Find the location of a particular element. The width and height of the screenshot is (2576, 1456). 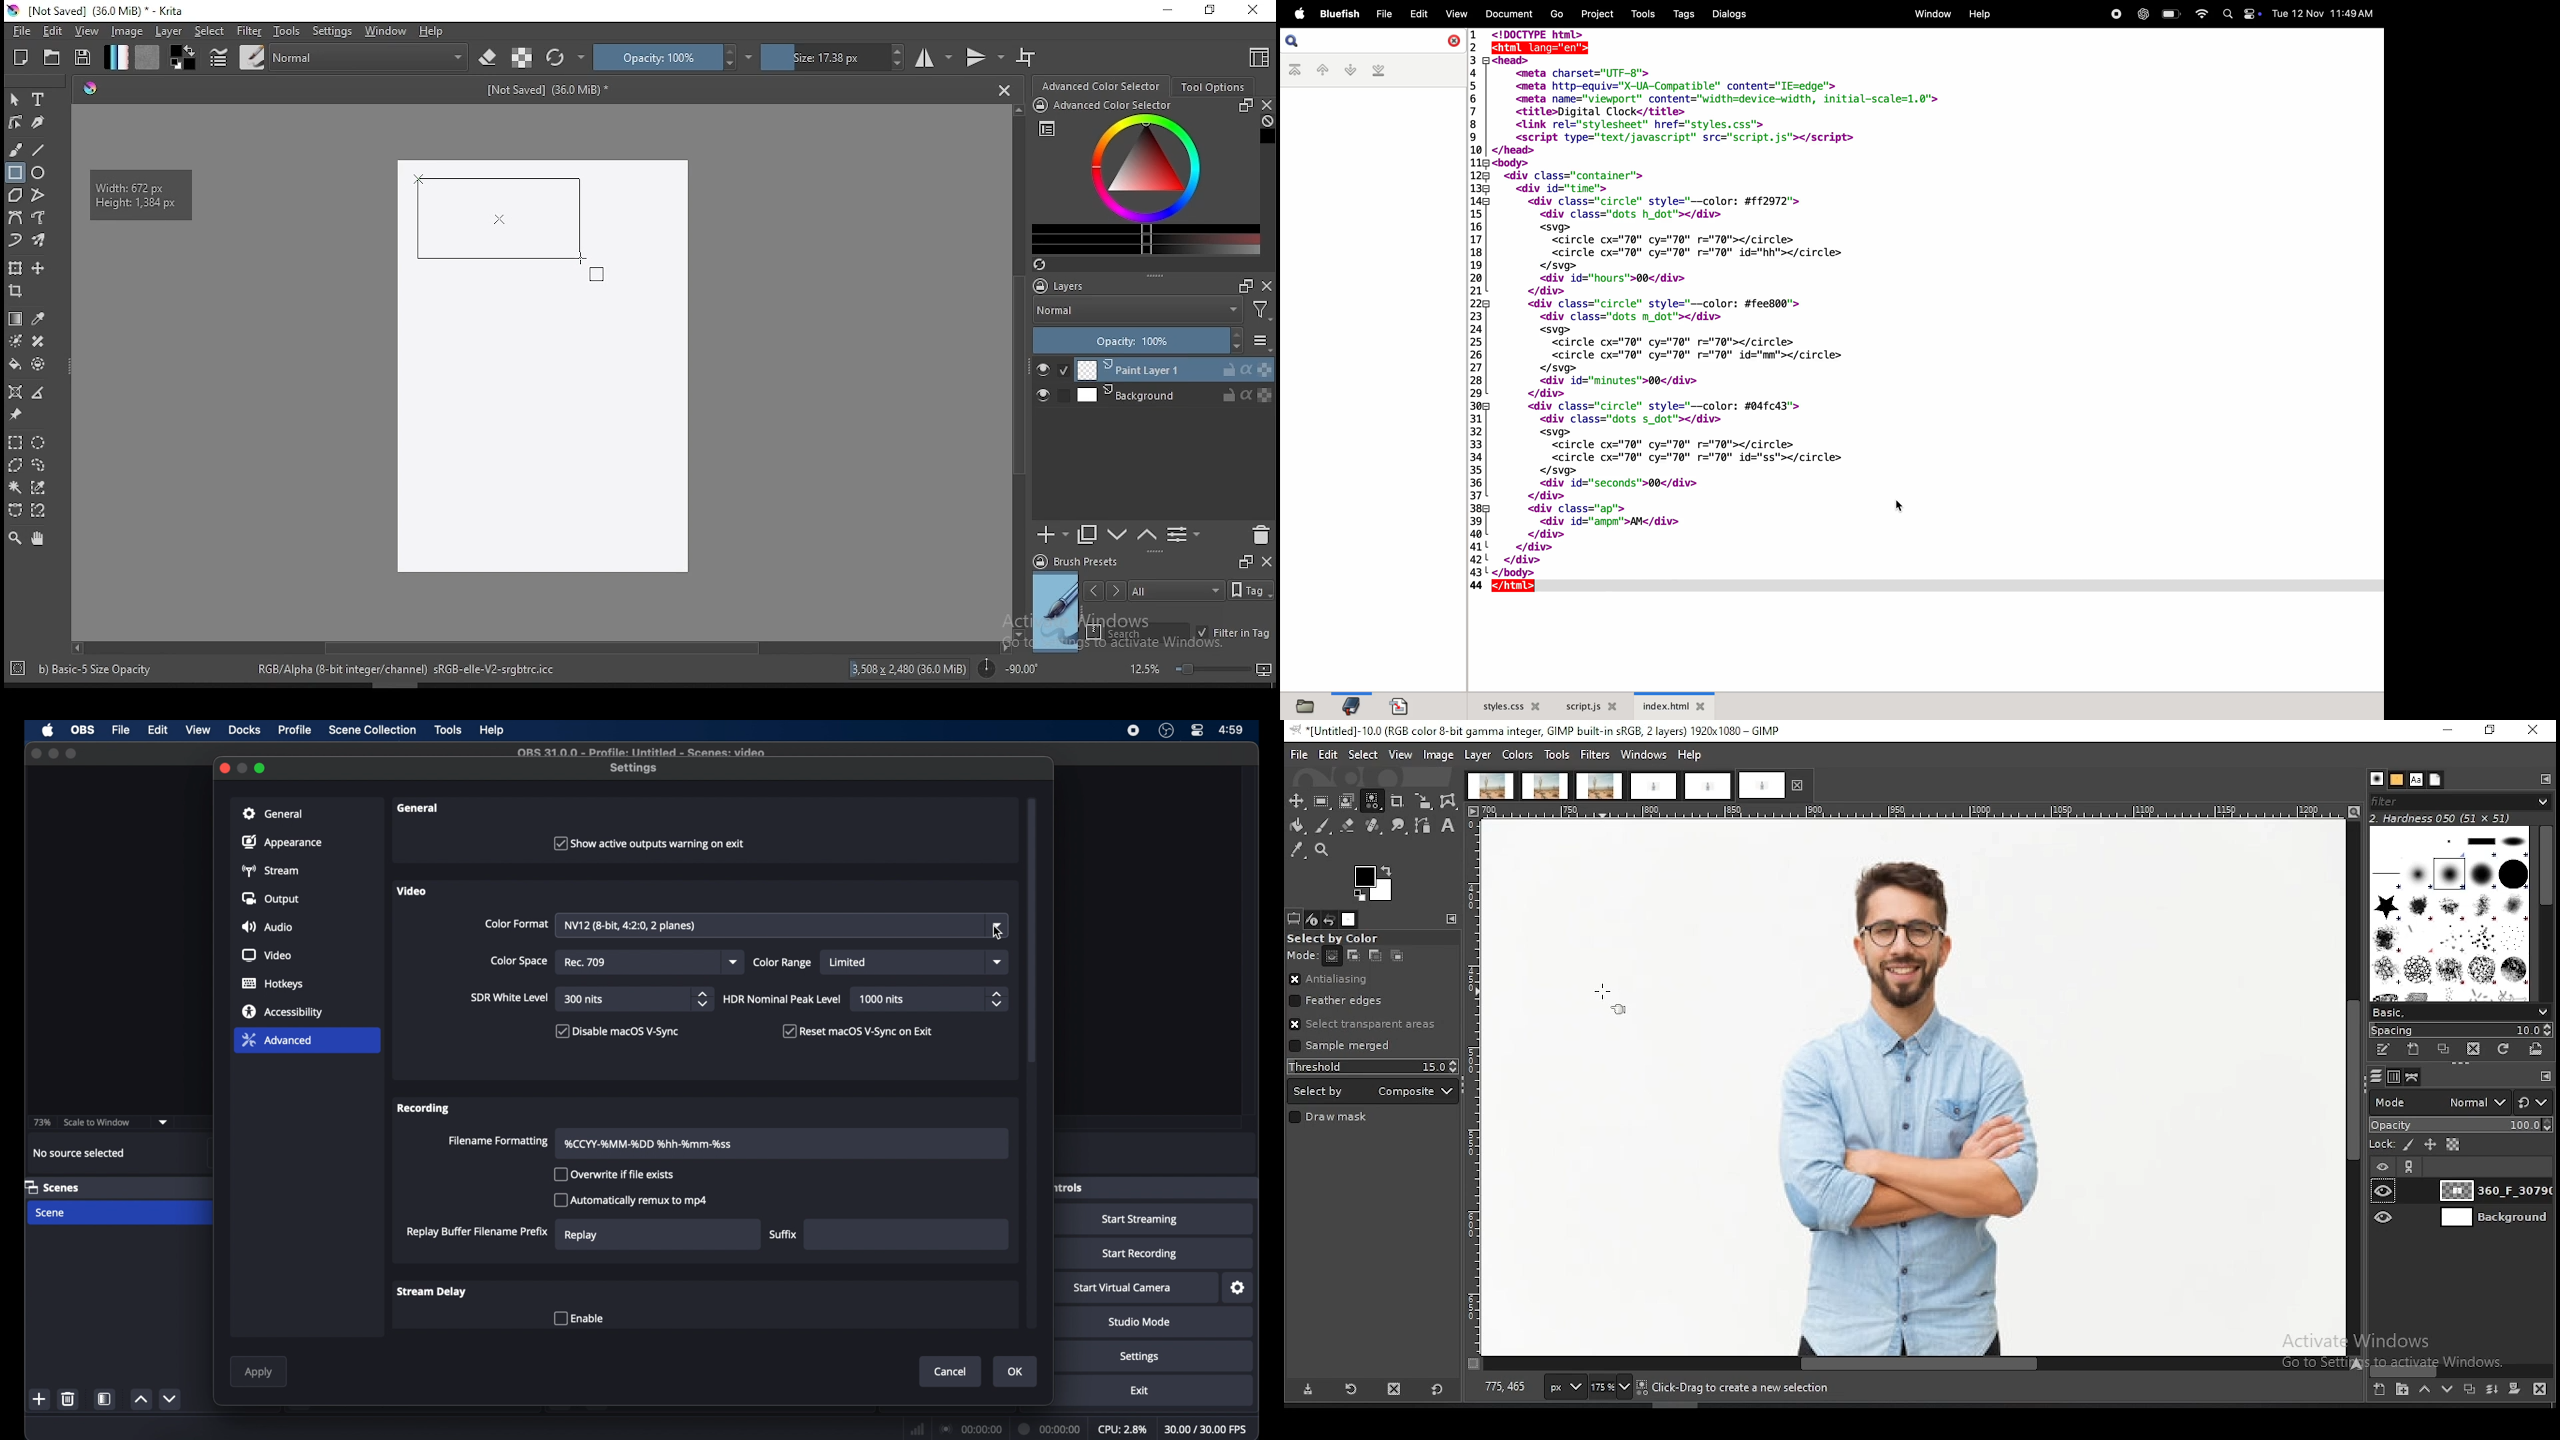

polyline tool is located at coordinates (38, 193).